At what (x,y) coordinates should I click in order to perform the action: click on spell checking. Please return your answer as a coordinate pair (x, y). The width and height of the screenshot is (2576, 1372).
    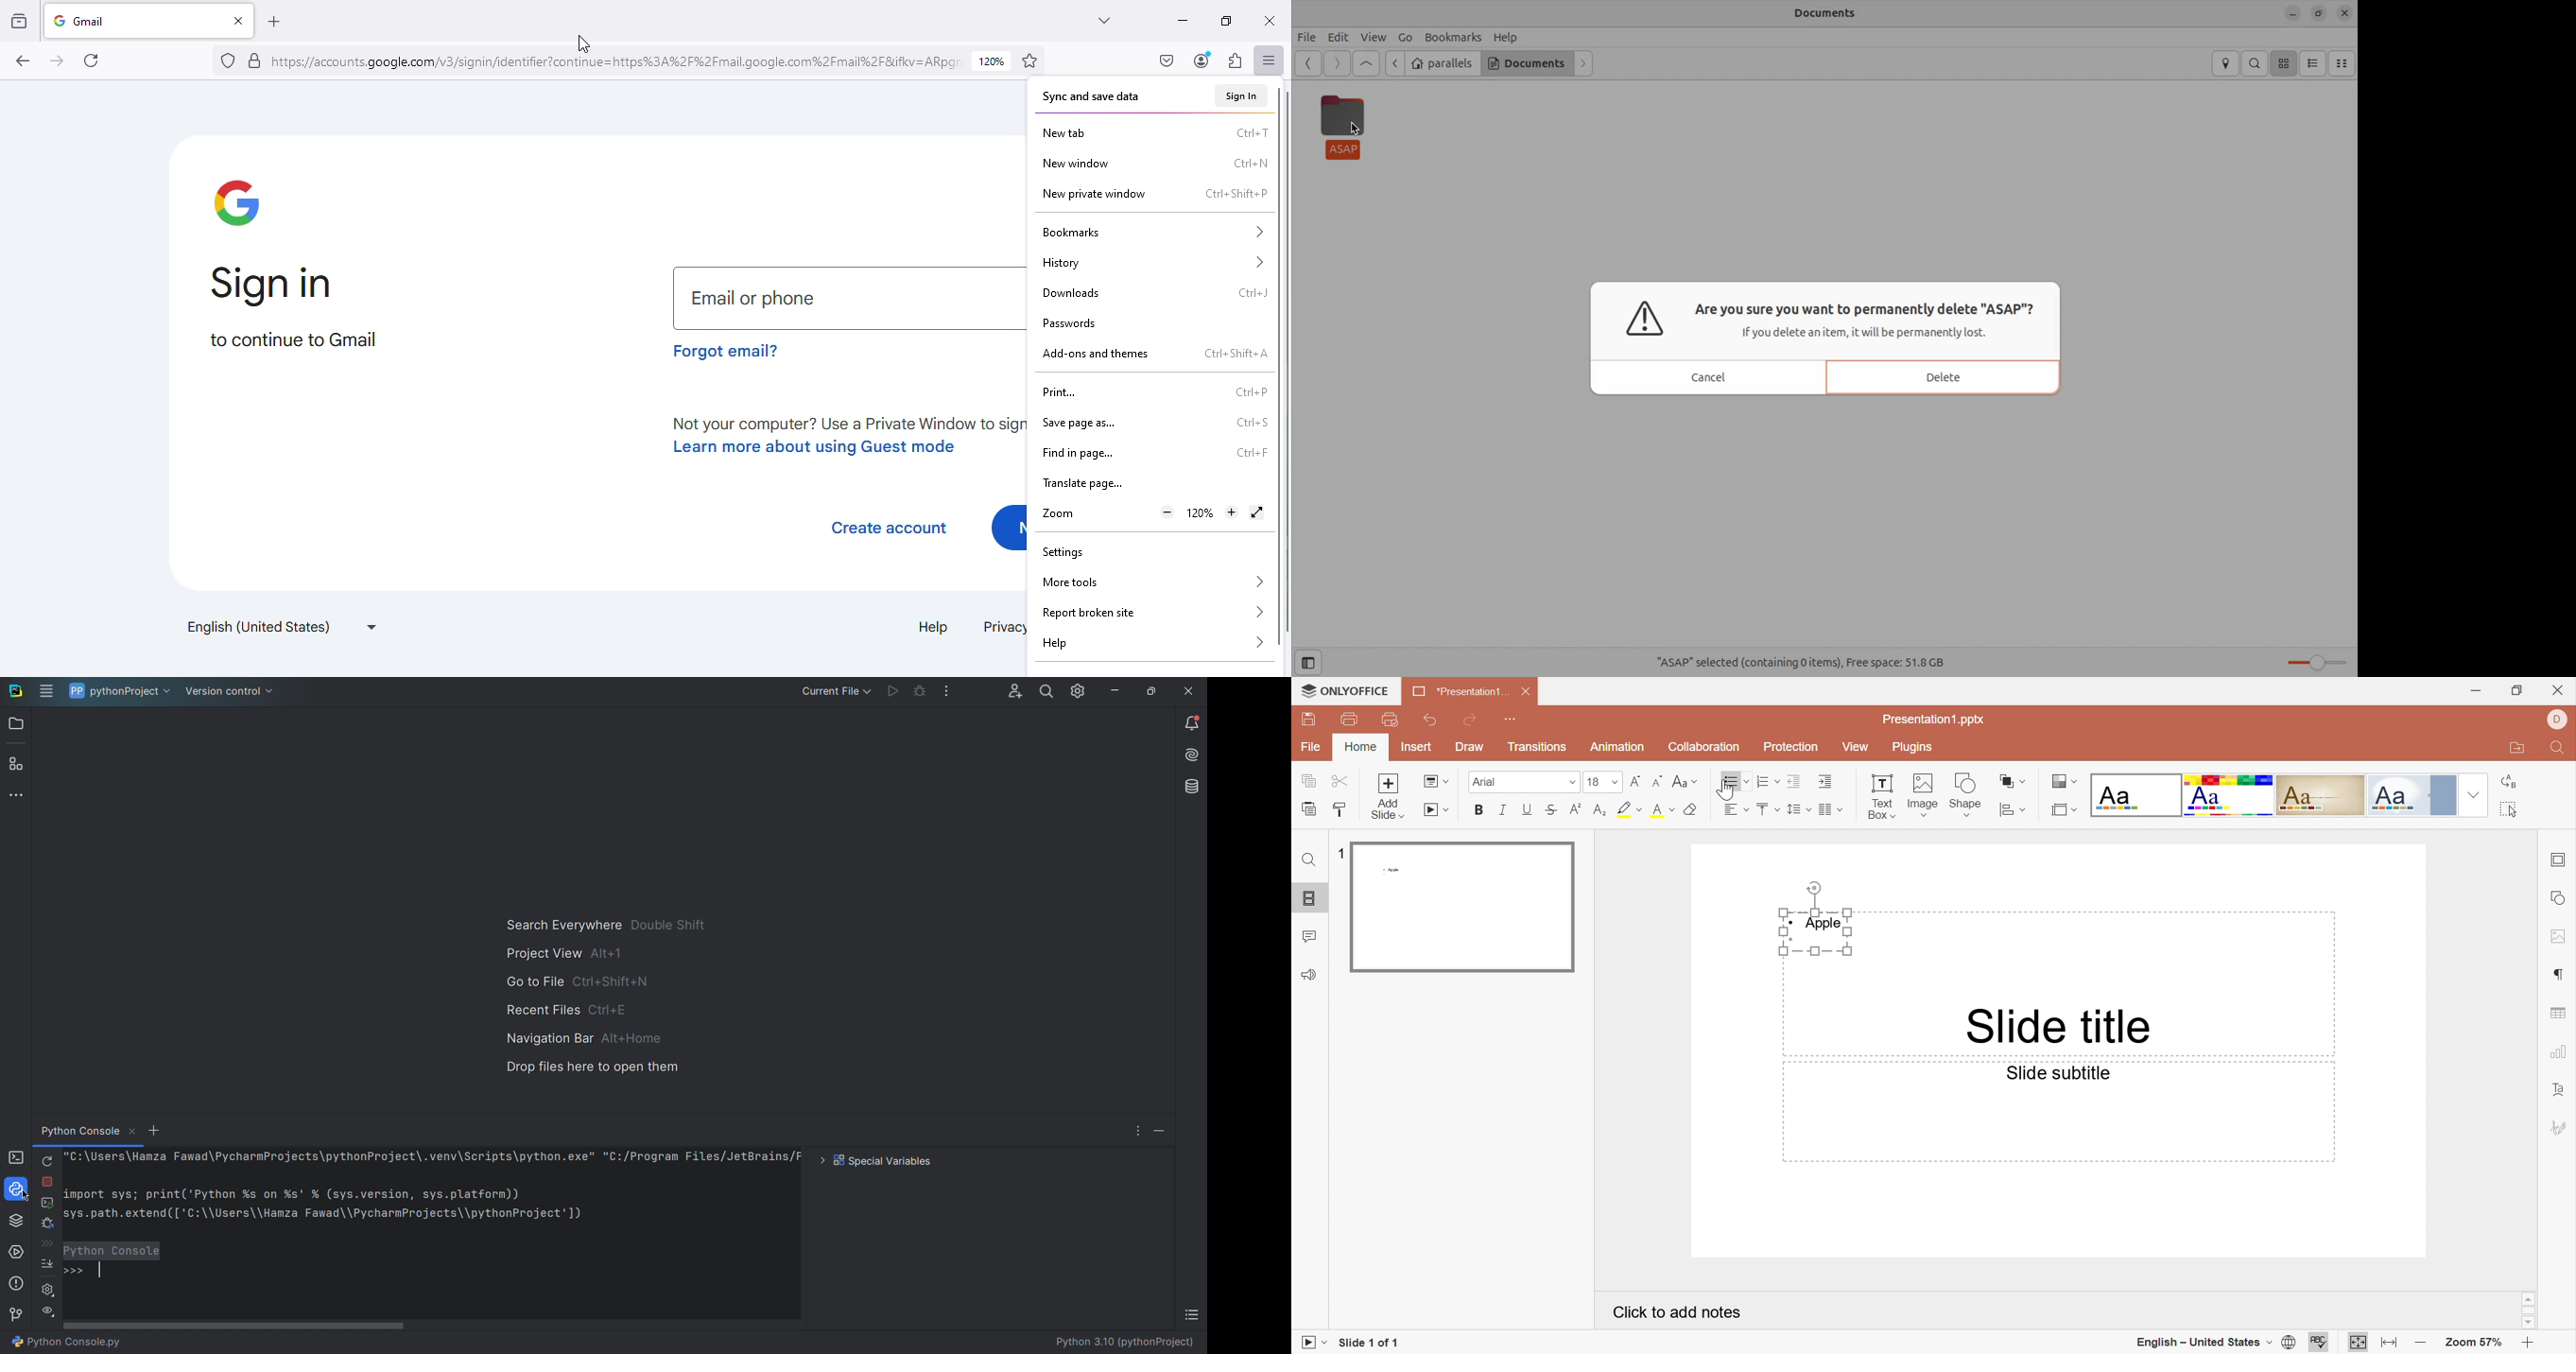
    Looking at the image, I should click on (2323, 1343).